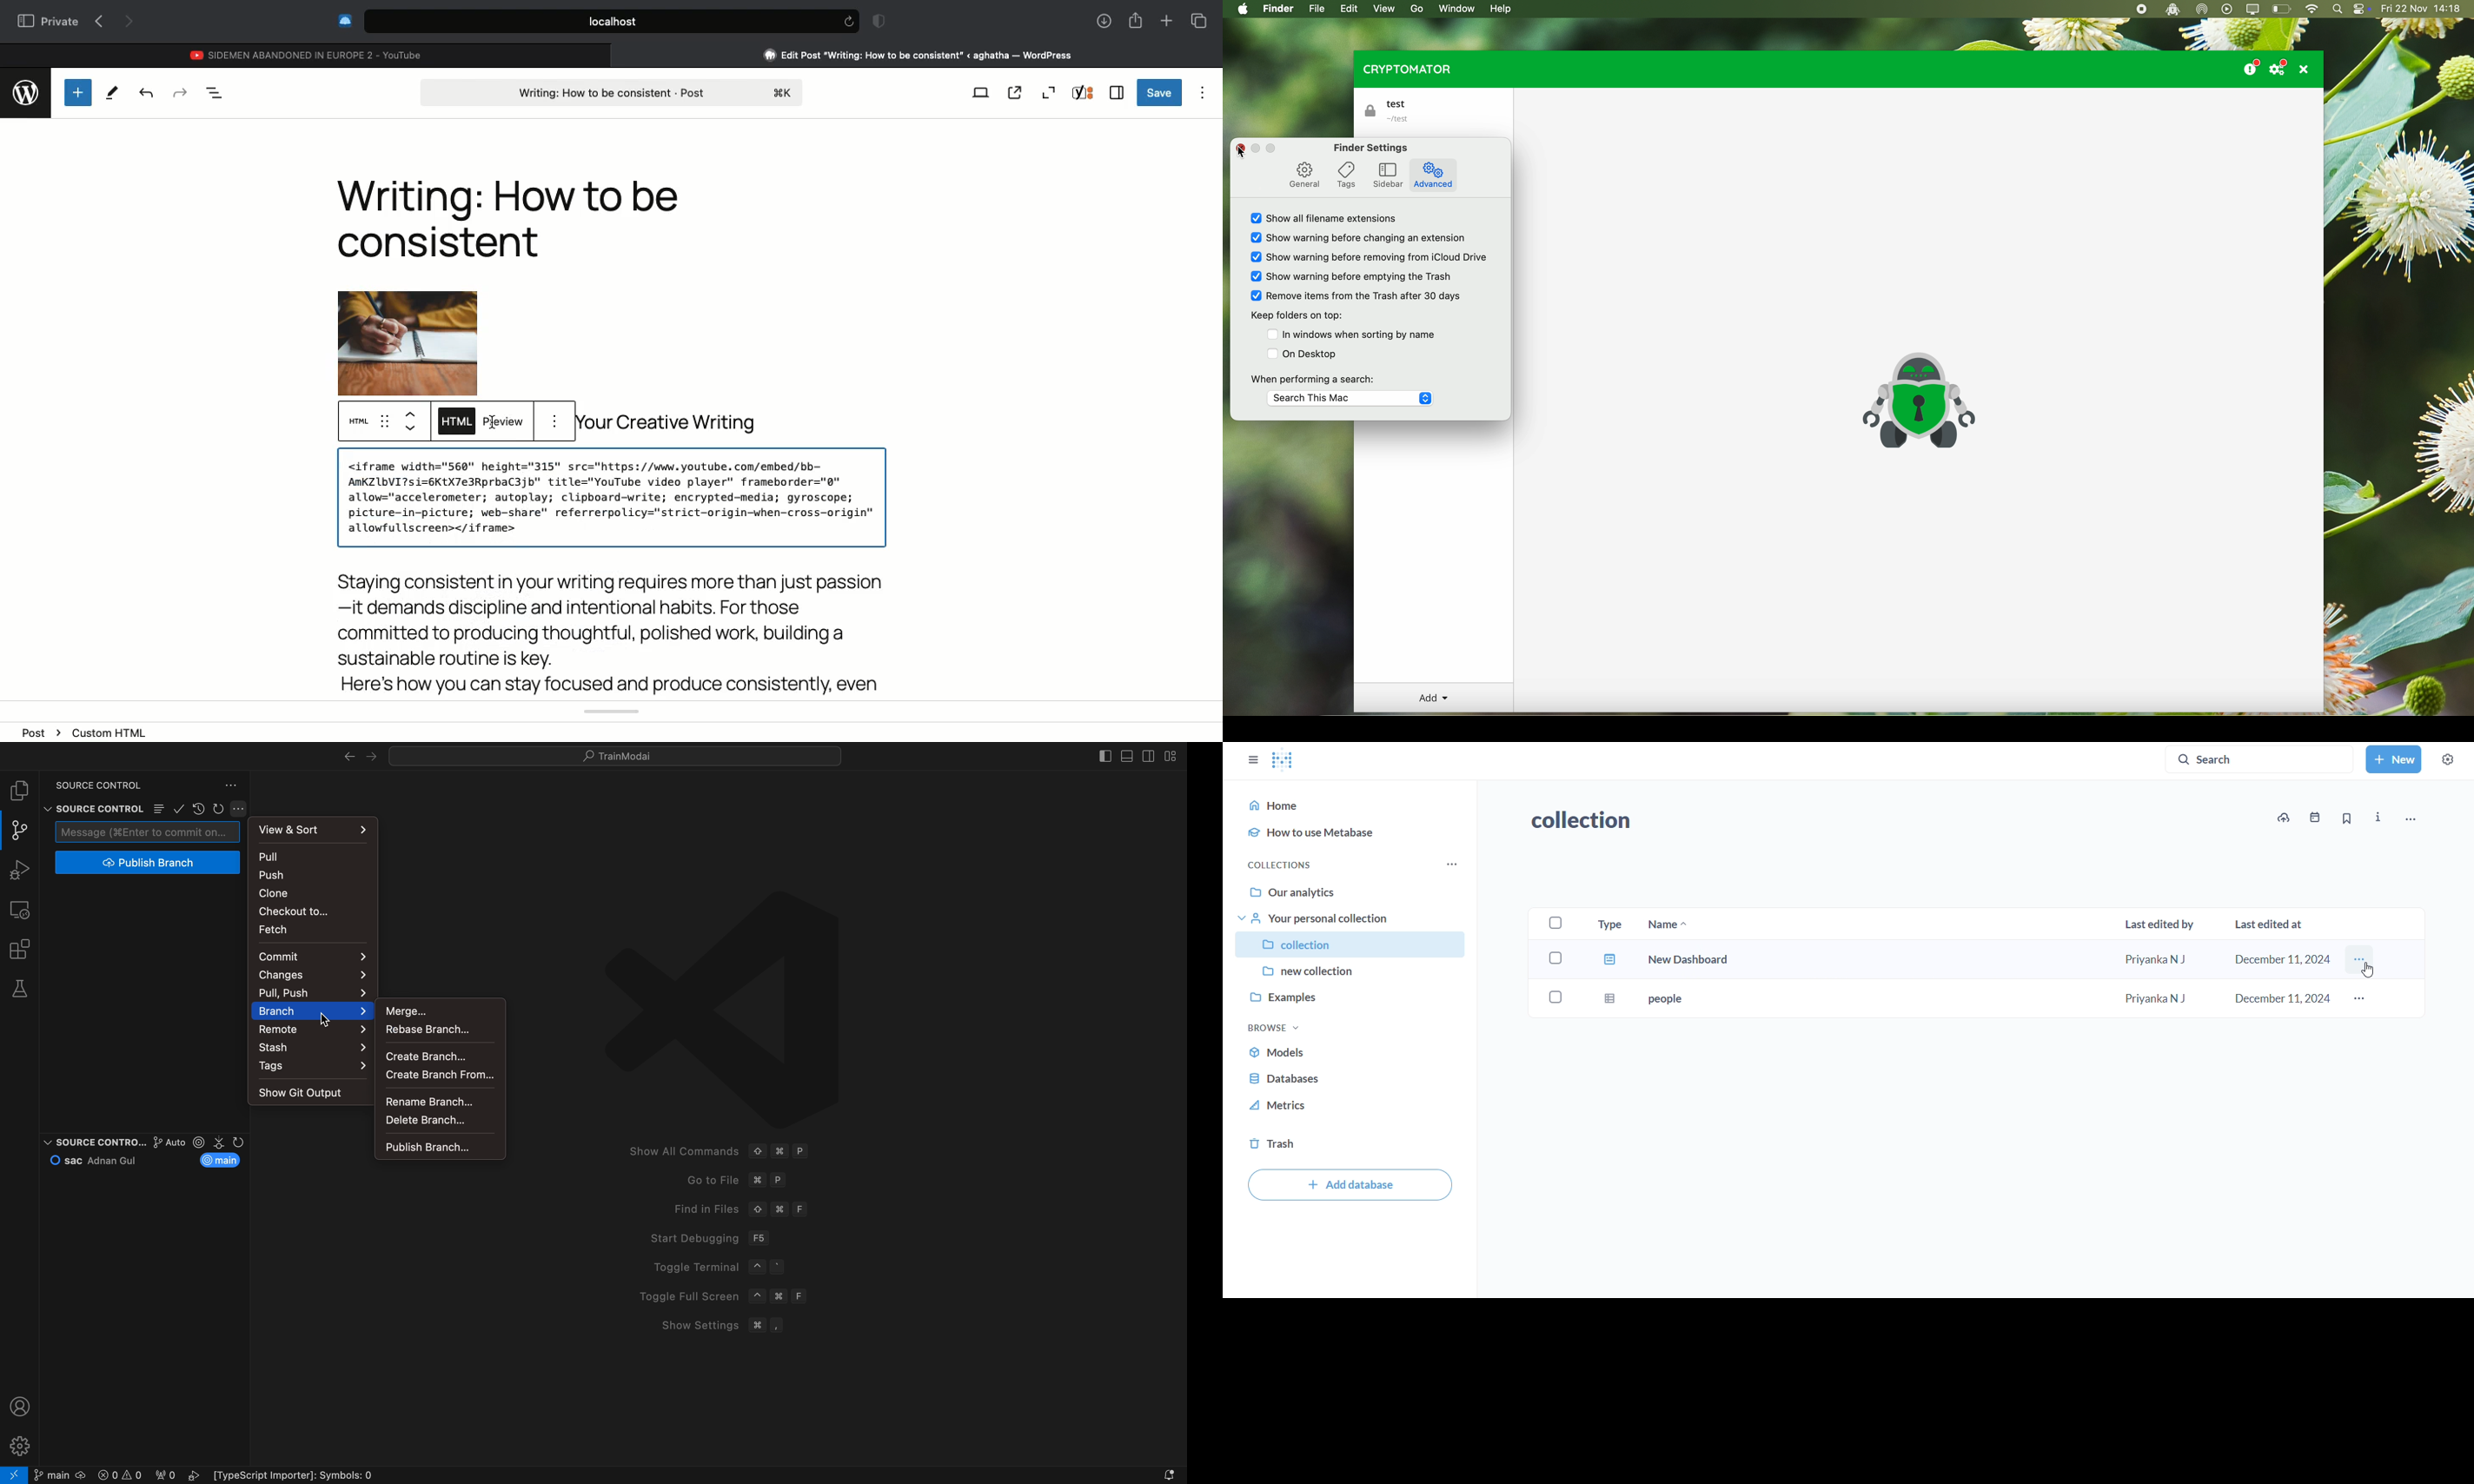  What do you see at coordinates (558, 422) in the screenshot?
I see `more options` at bounding box center [558, 422].